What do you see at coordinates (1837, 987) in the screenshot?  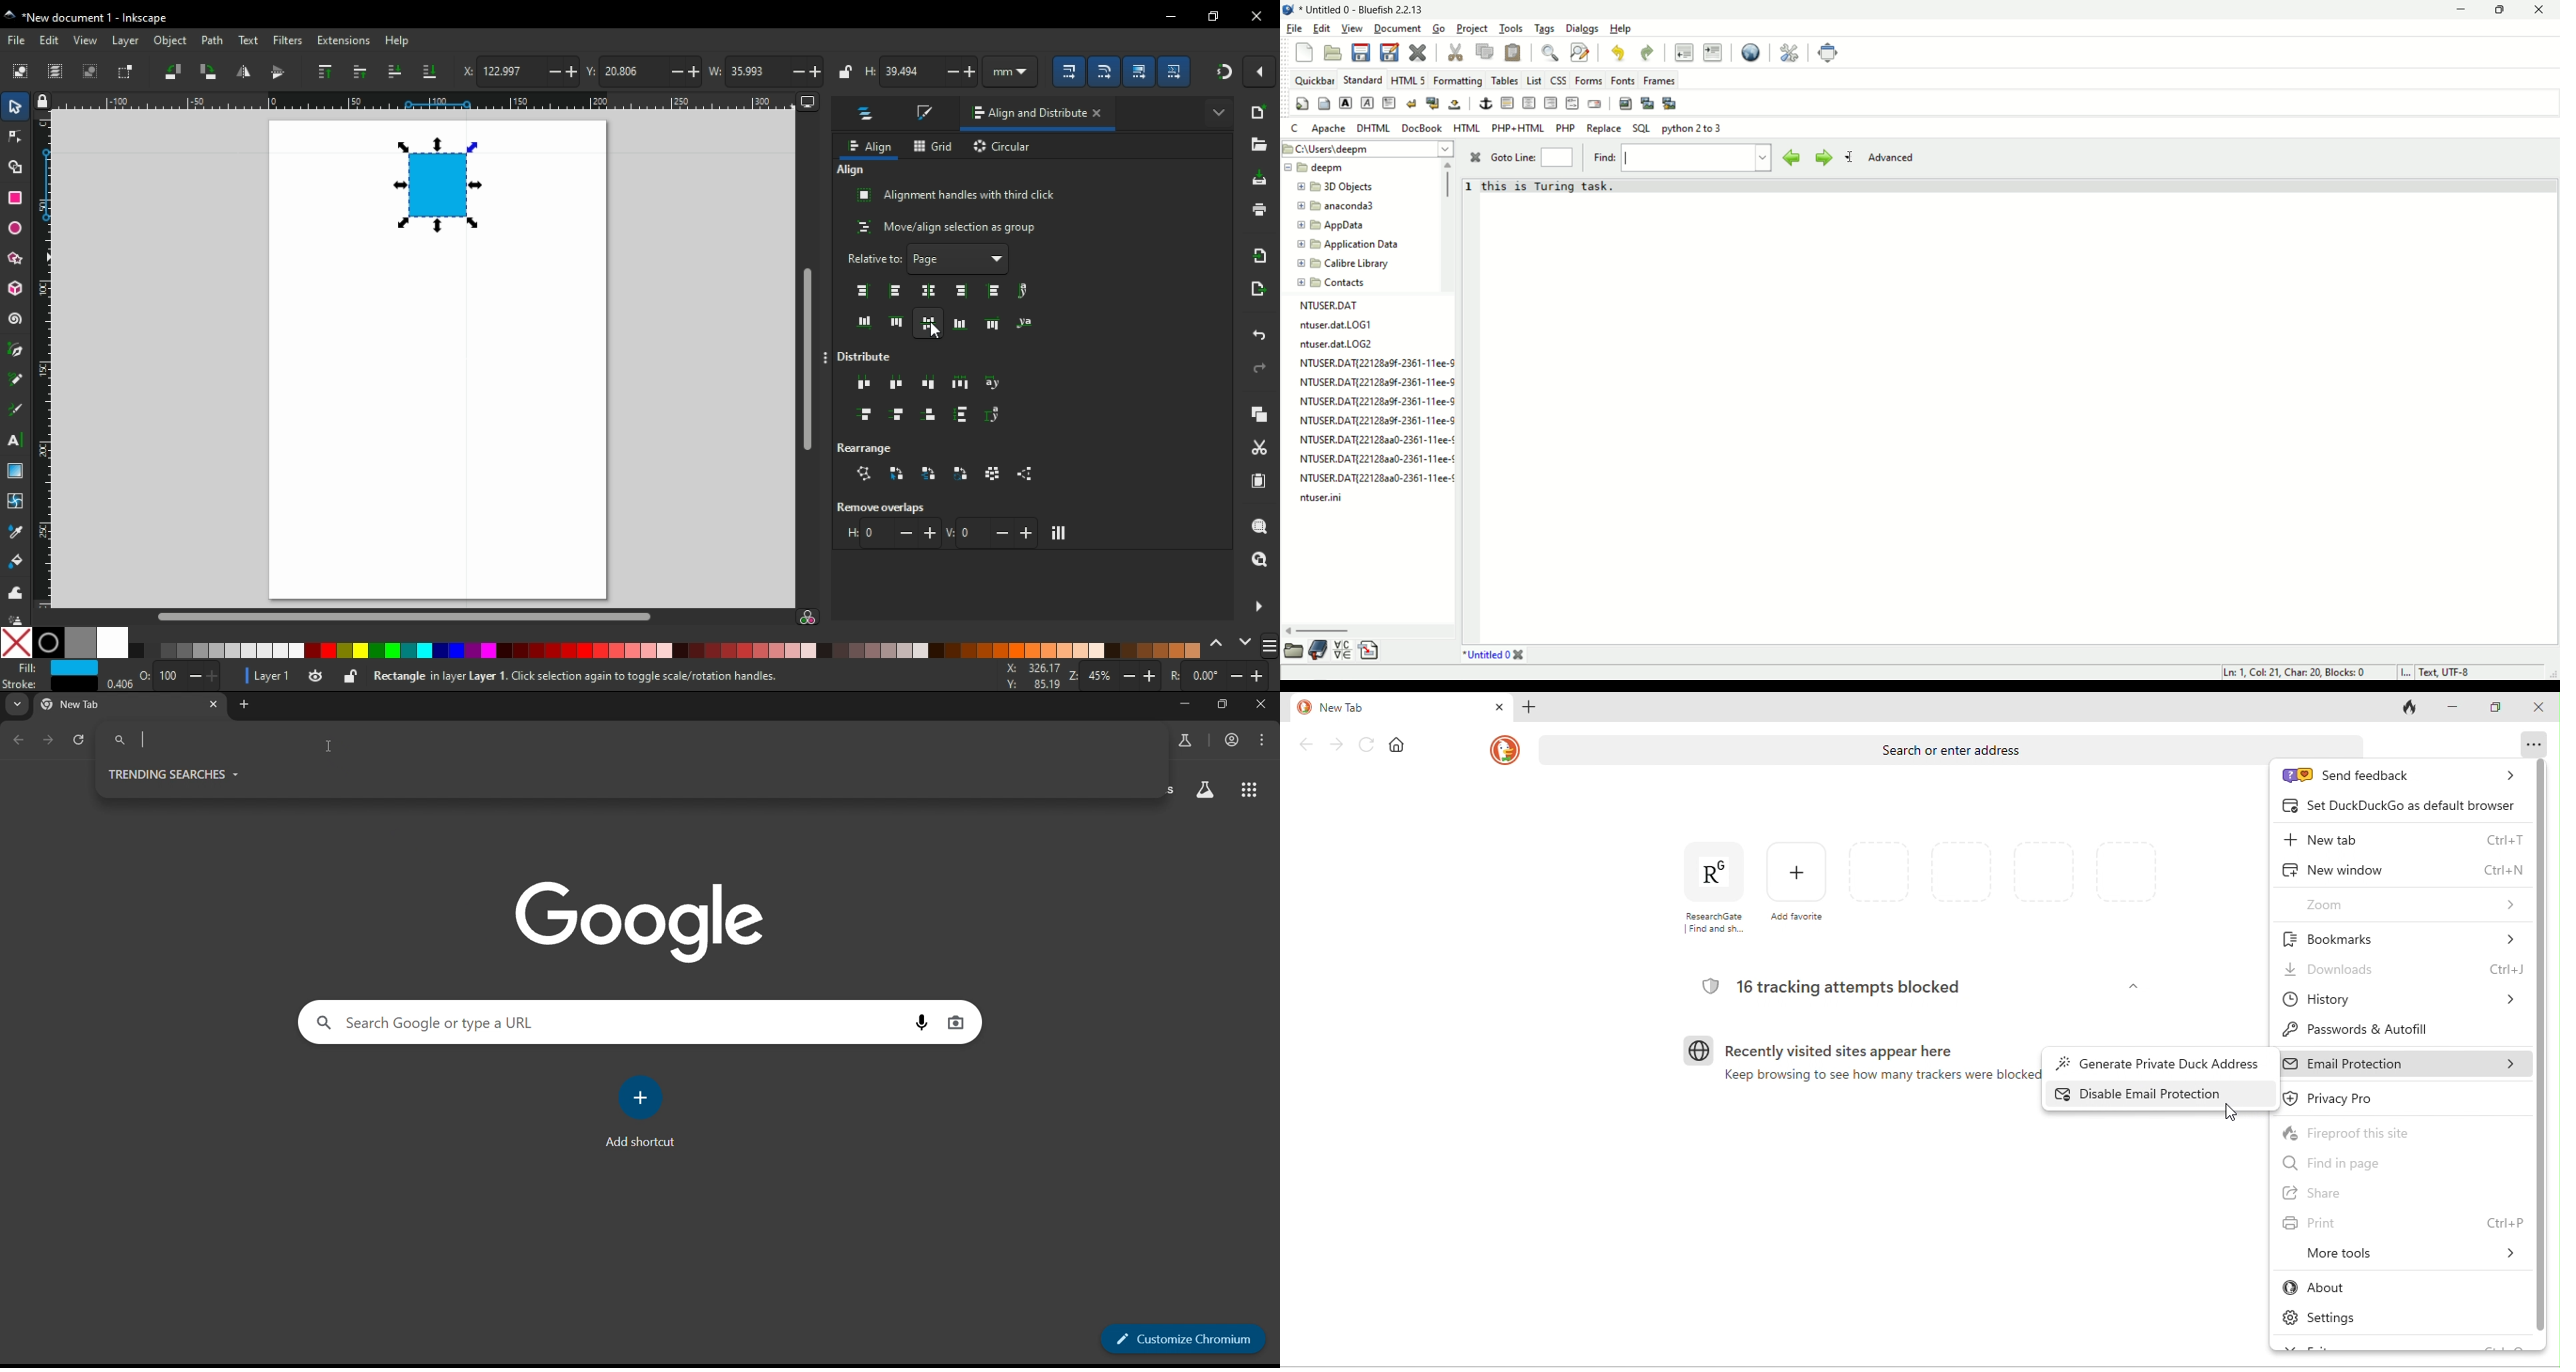 I see `16 tracking attempts blocked` at bounding box center [1837, 987].